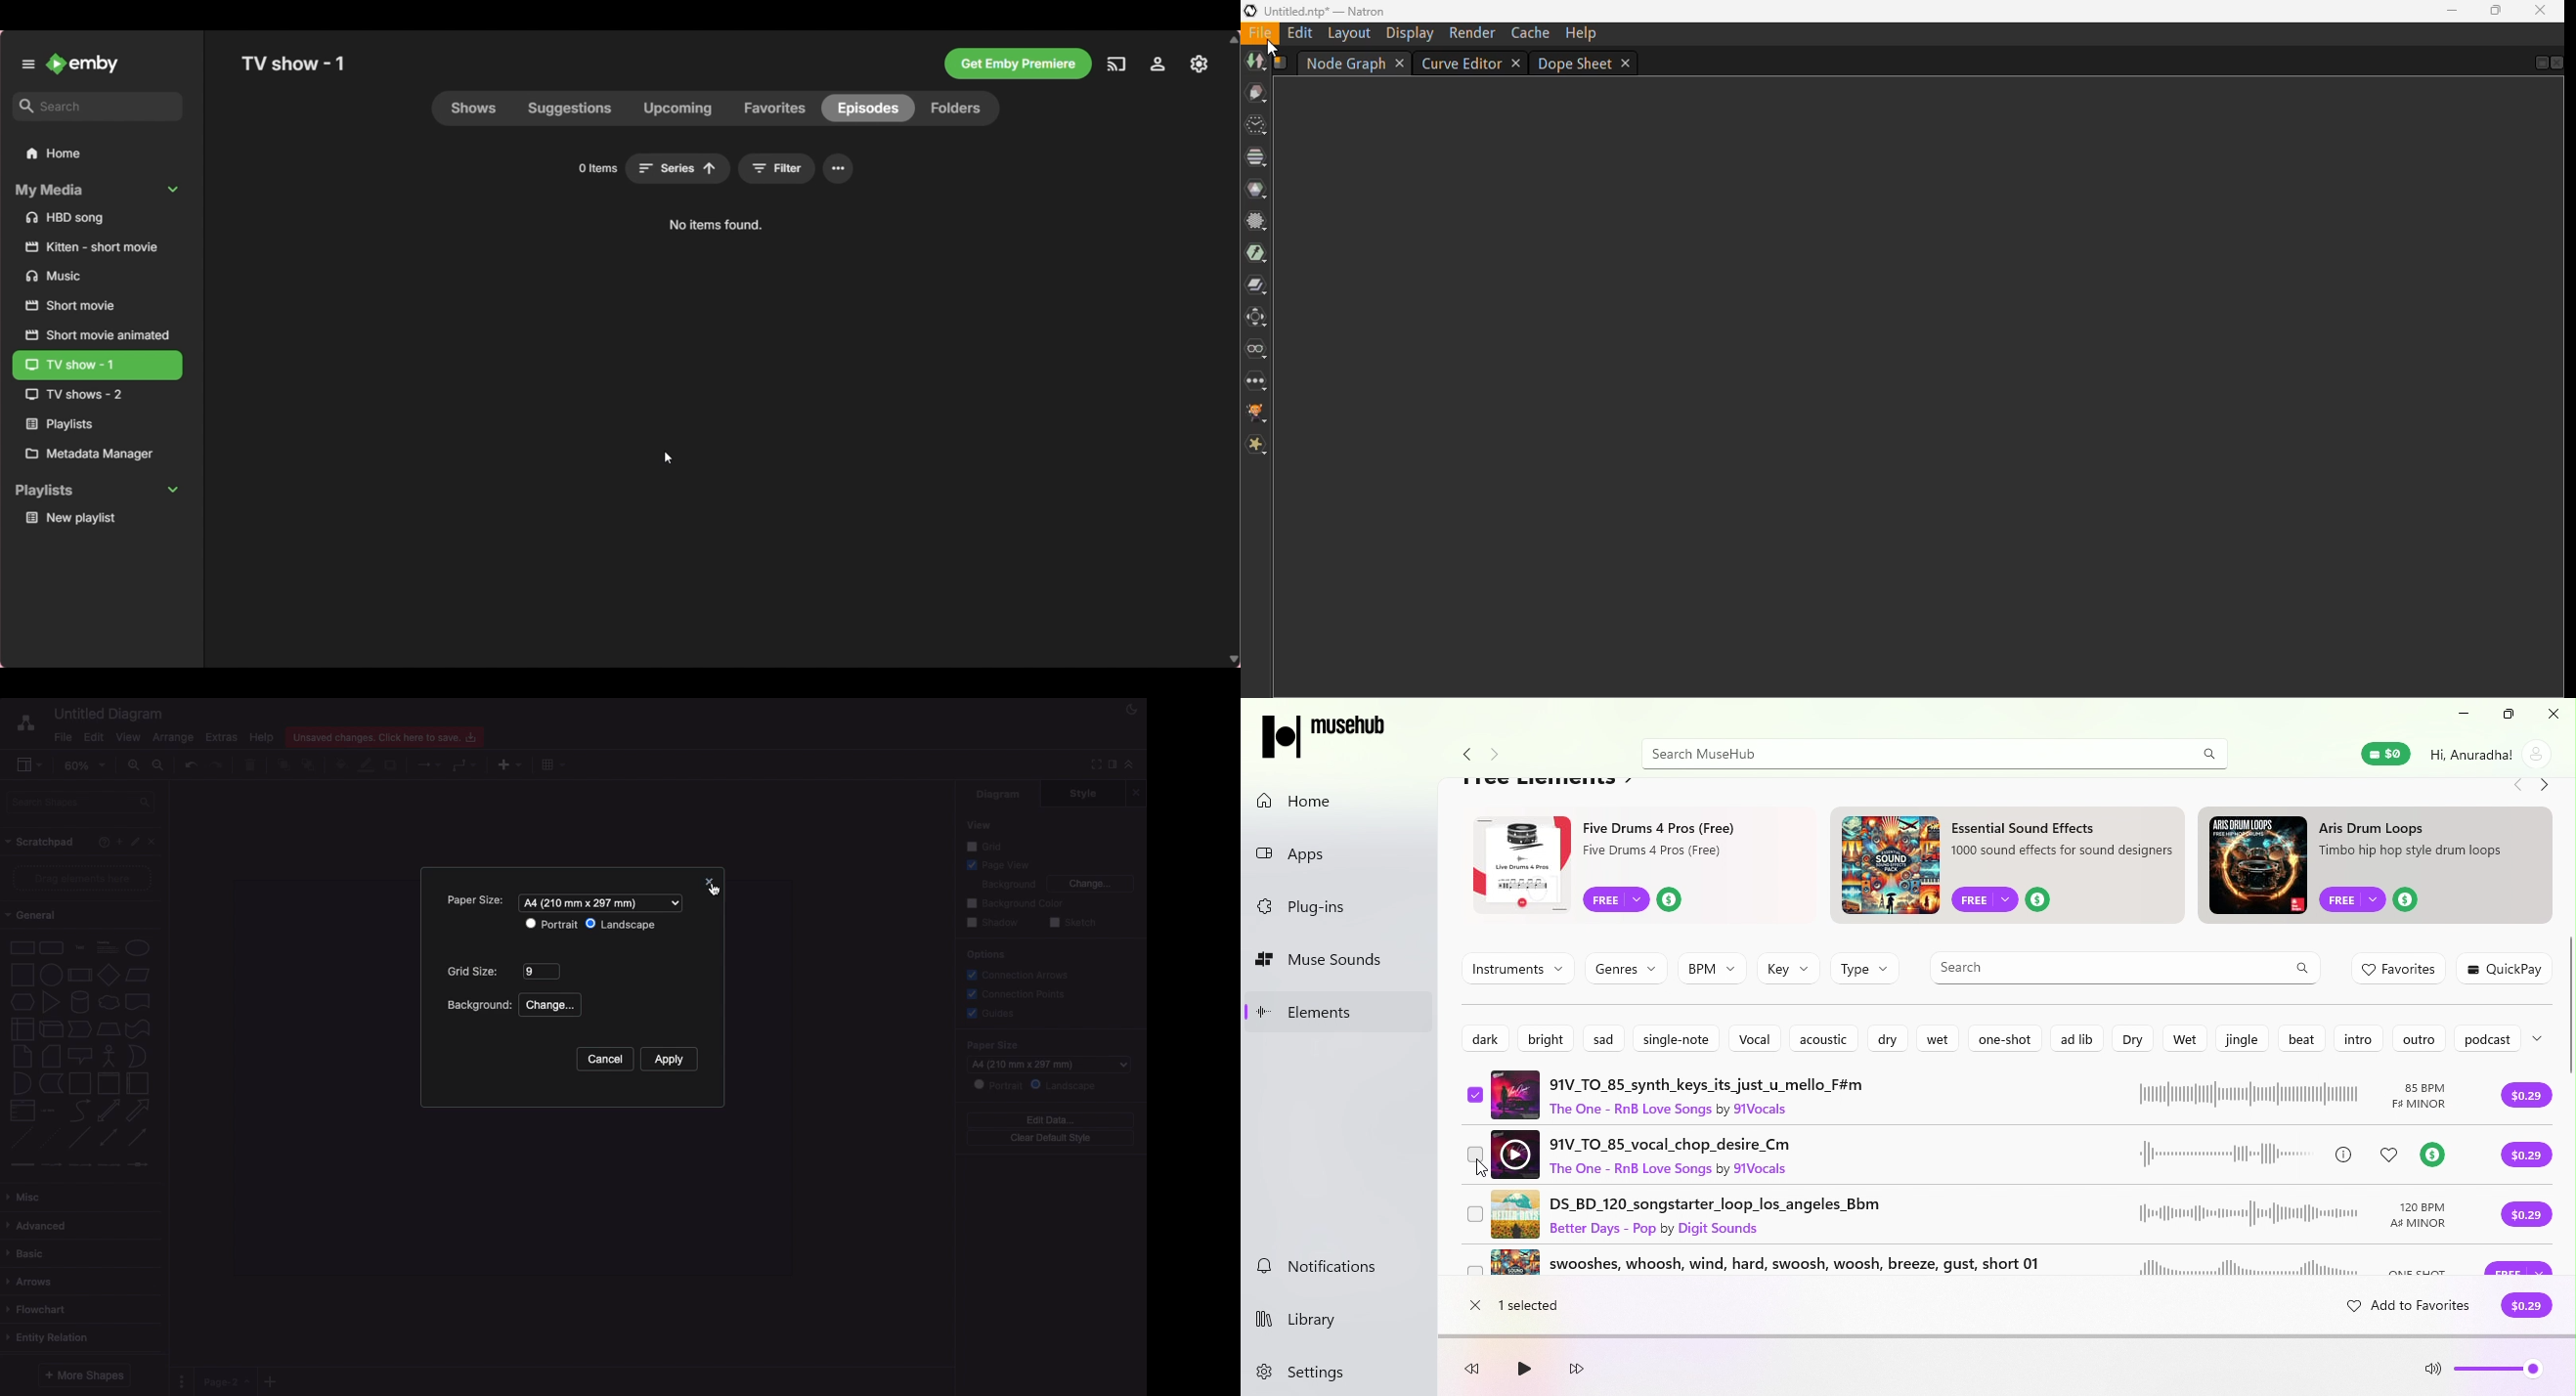 The height and width of the screenshot is (1400, 2576). I want to click on Search bar, so click(1907, 754).